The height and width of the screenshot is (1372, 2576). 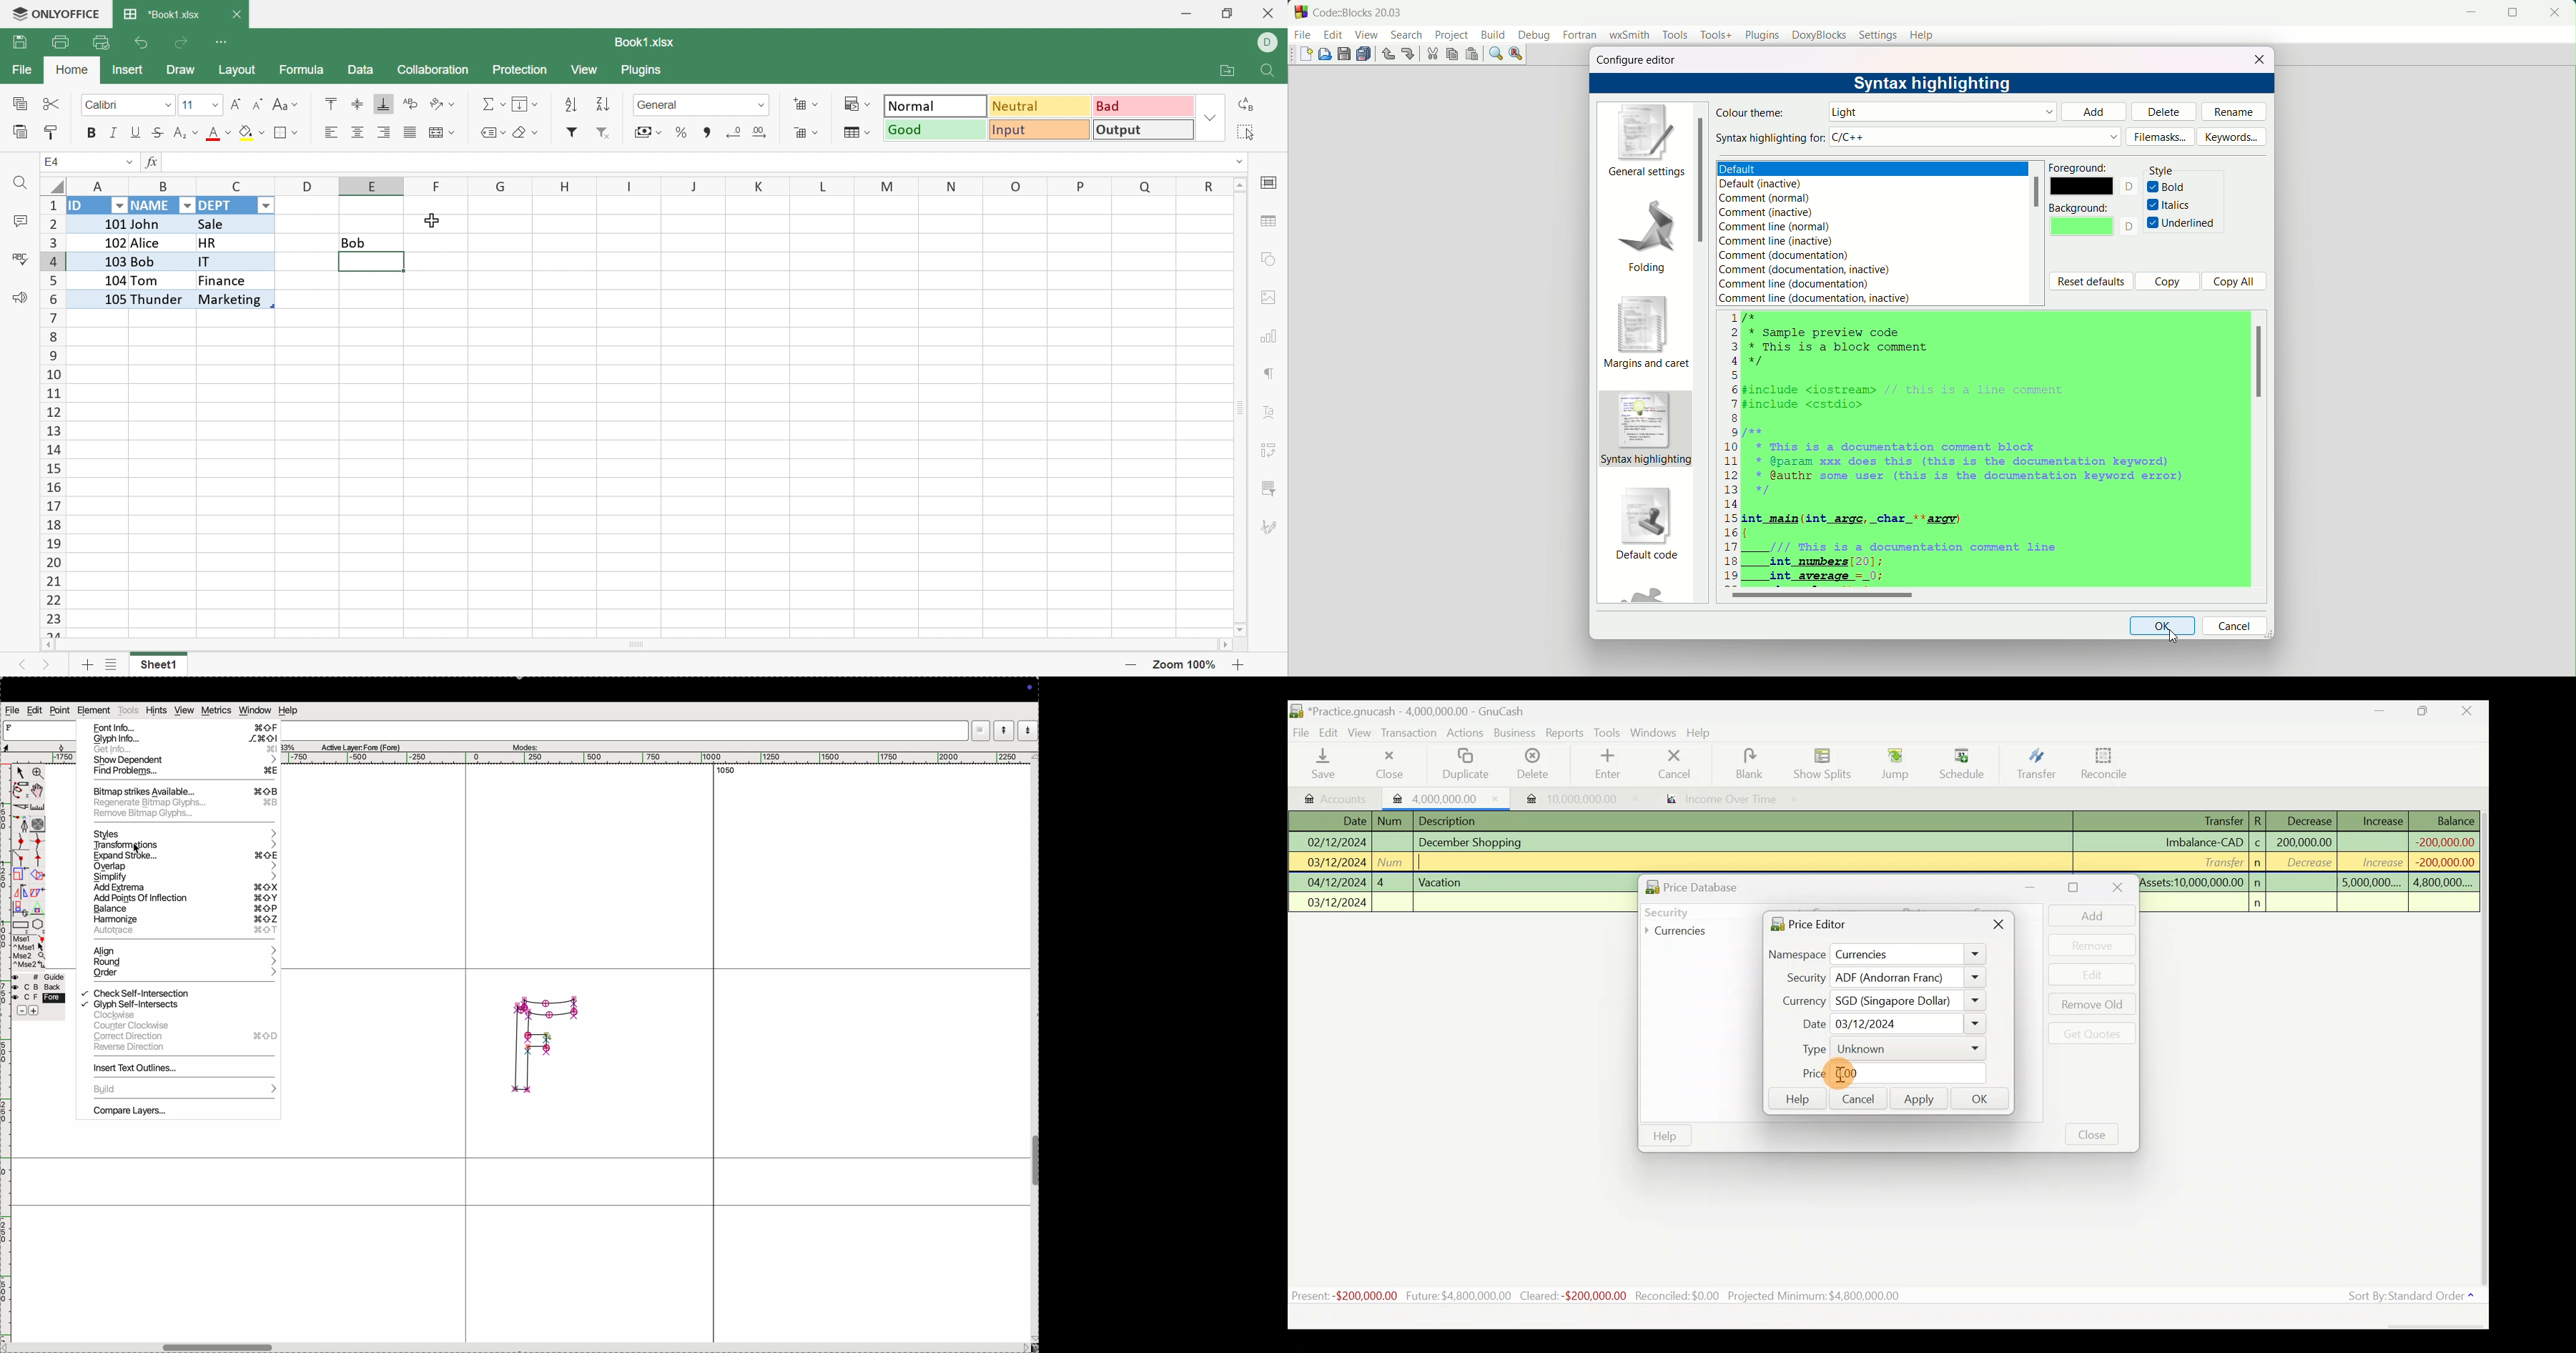 What do you see at coordinates (1770, 138) in the screenshot?
I see `syntax highlight for` at bounding box center [1770, 138].